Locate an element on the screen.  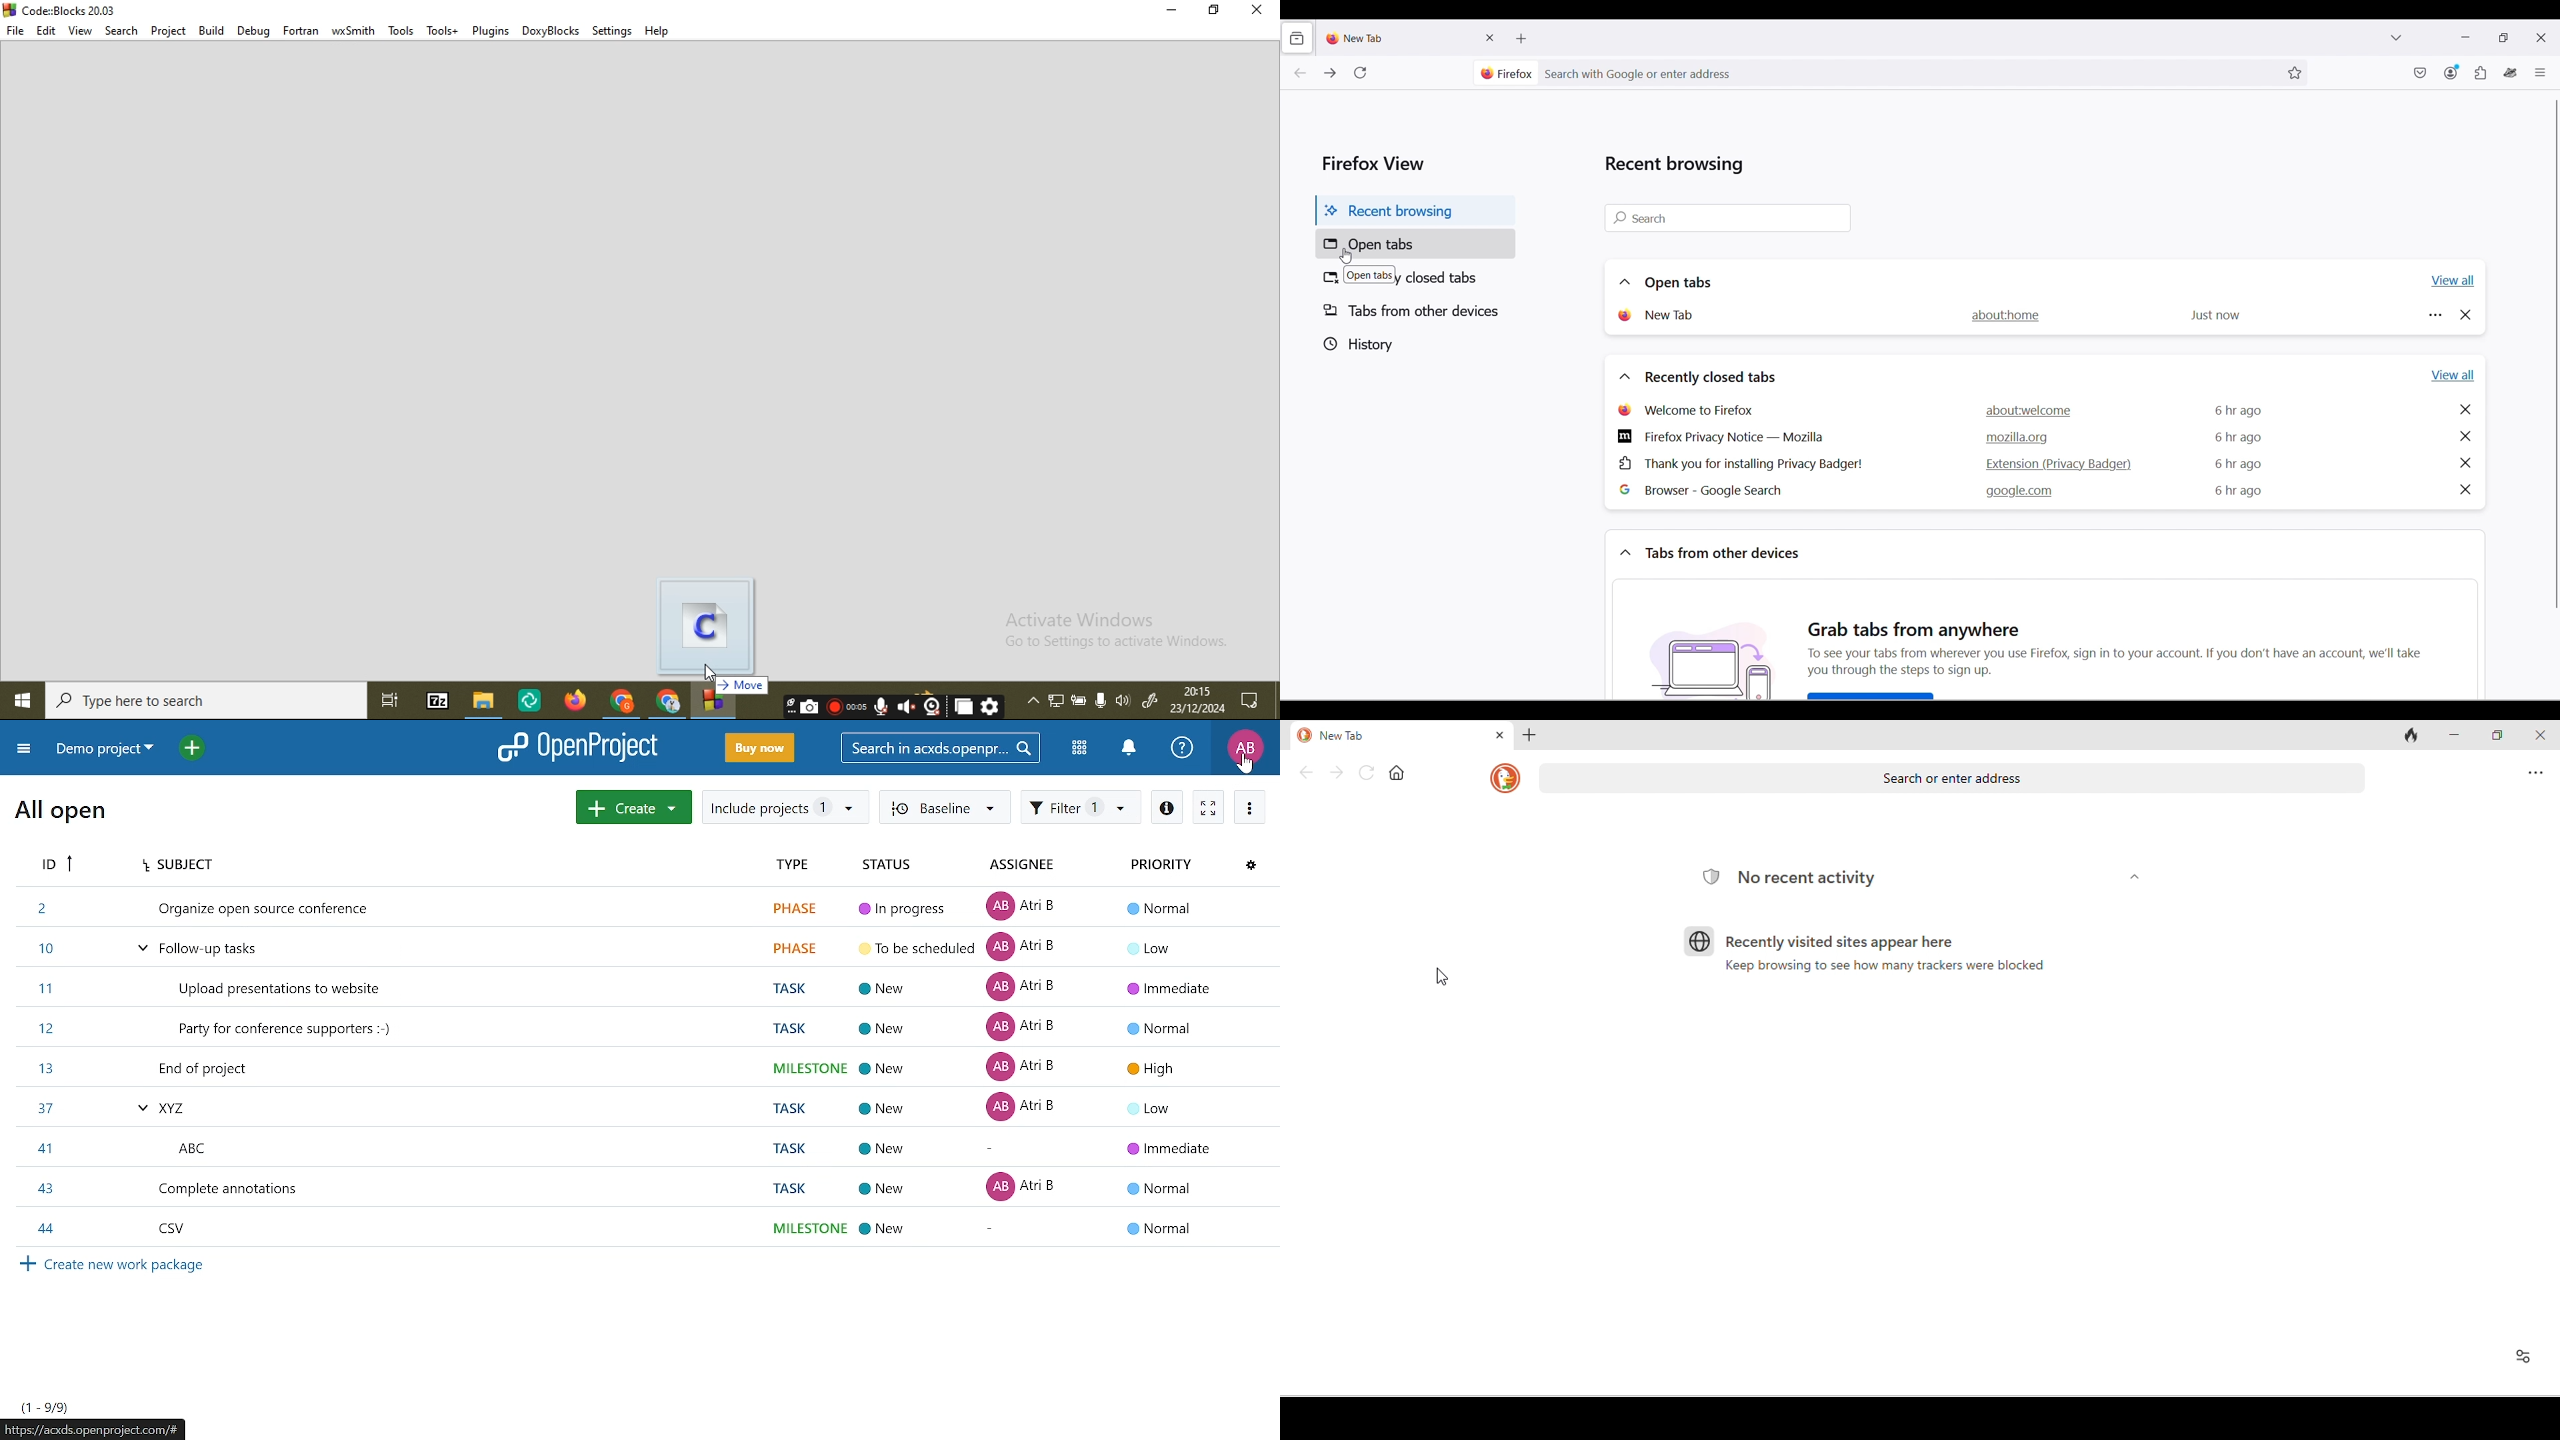
keep browsing to see how many trackers were blocked is located at coordinates (1882, 967).